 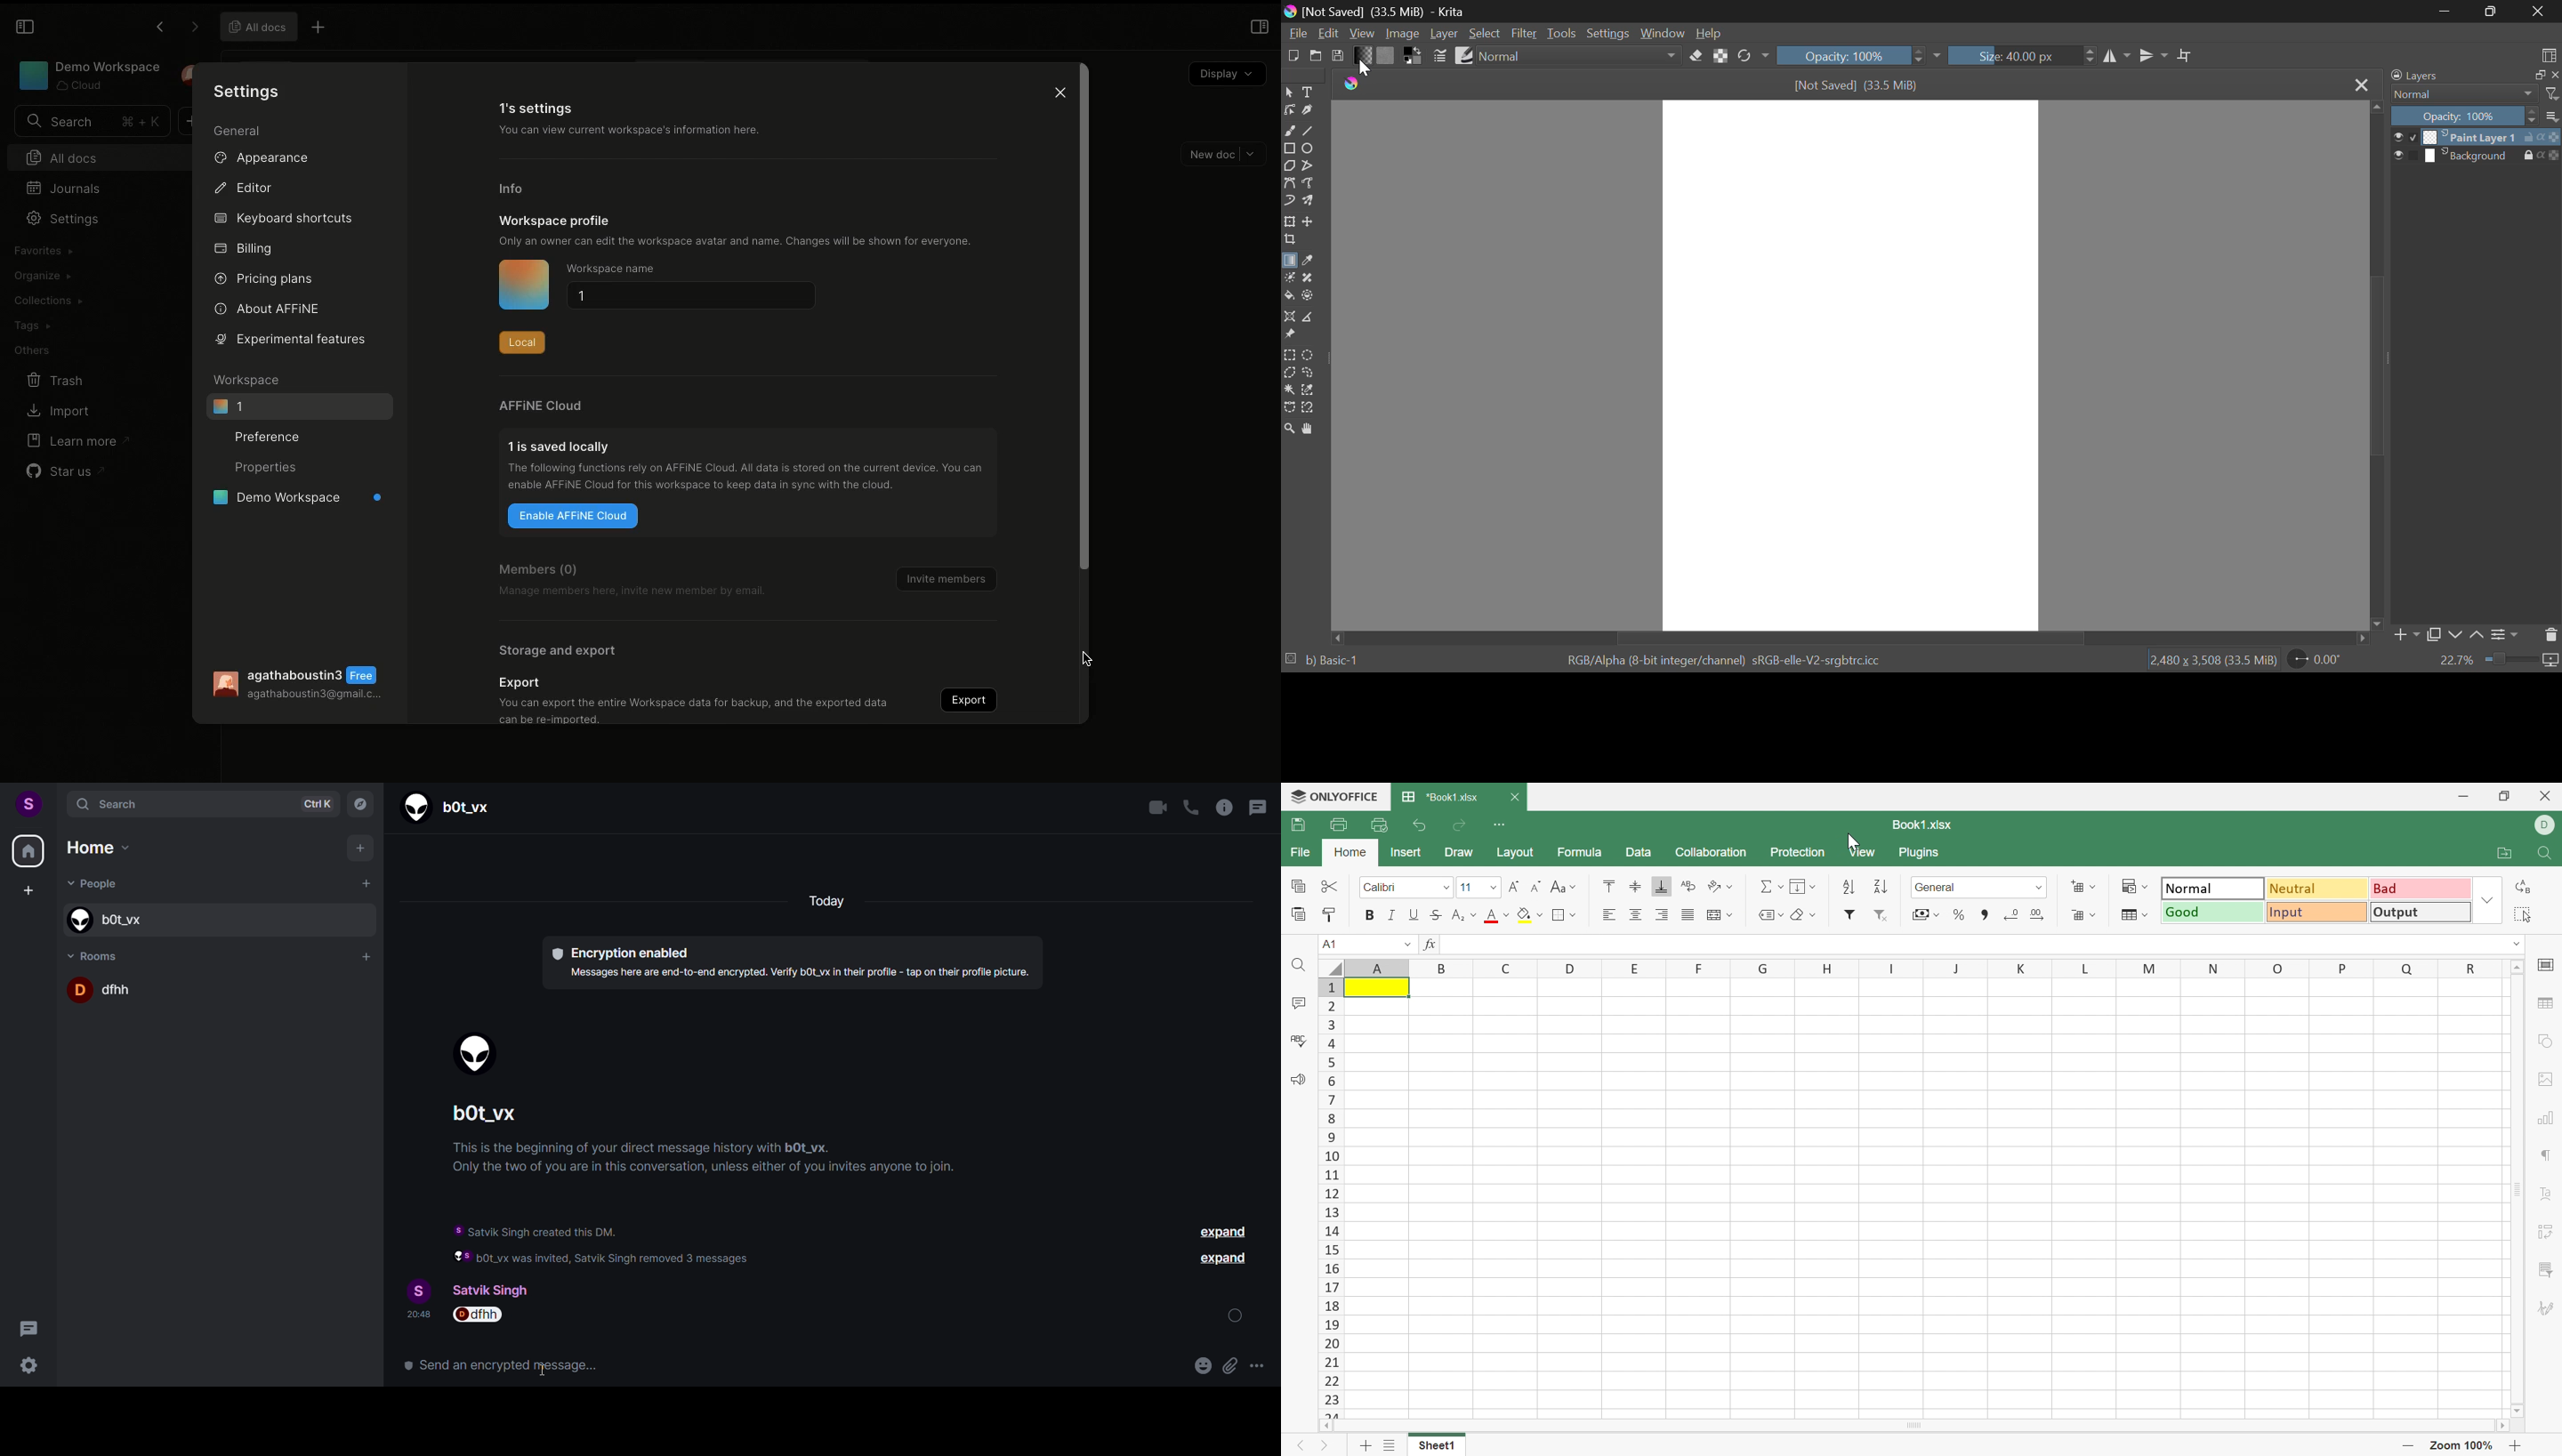 I want to click on Magnetic Selection, so click(x=1308, y=408).